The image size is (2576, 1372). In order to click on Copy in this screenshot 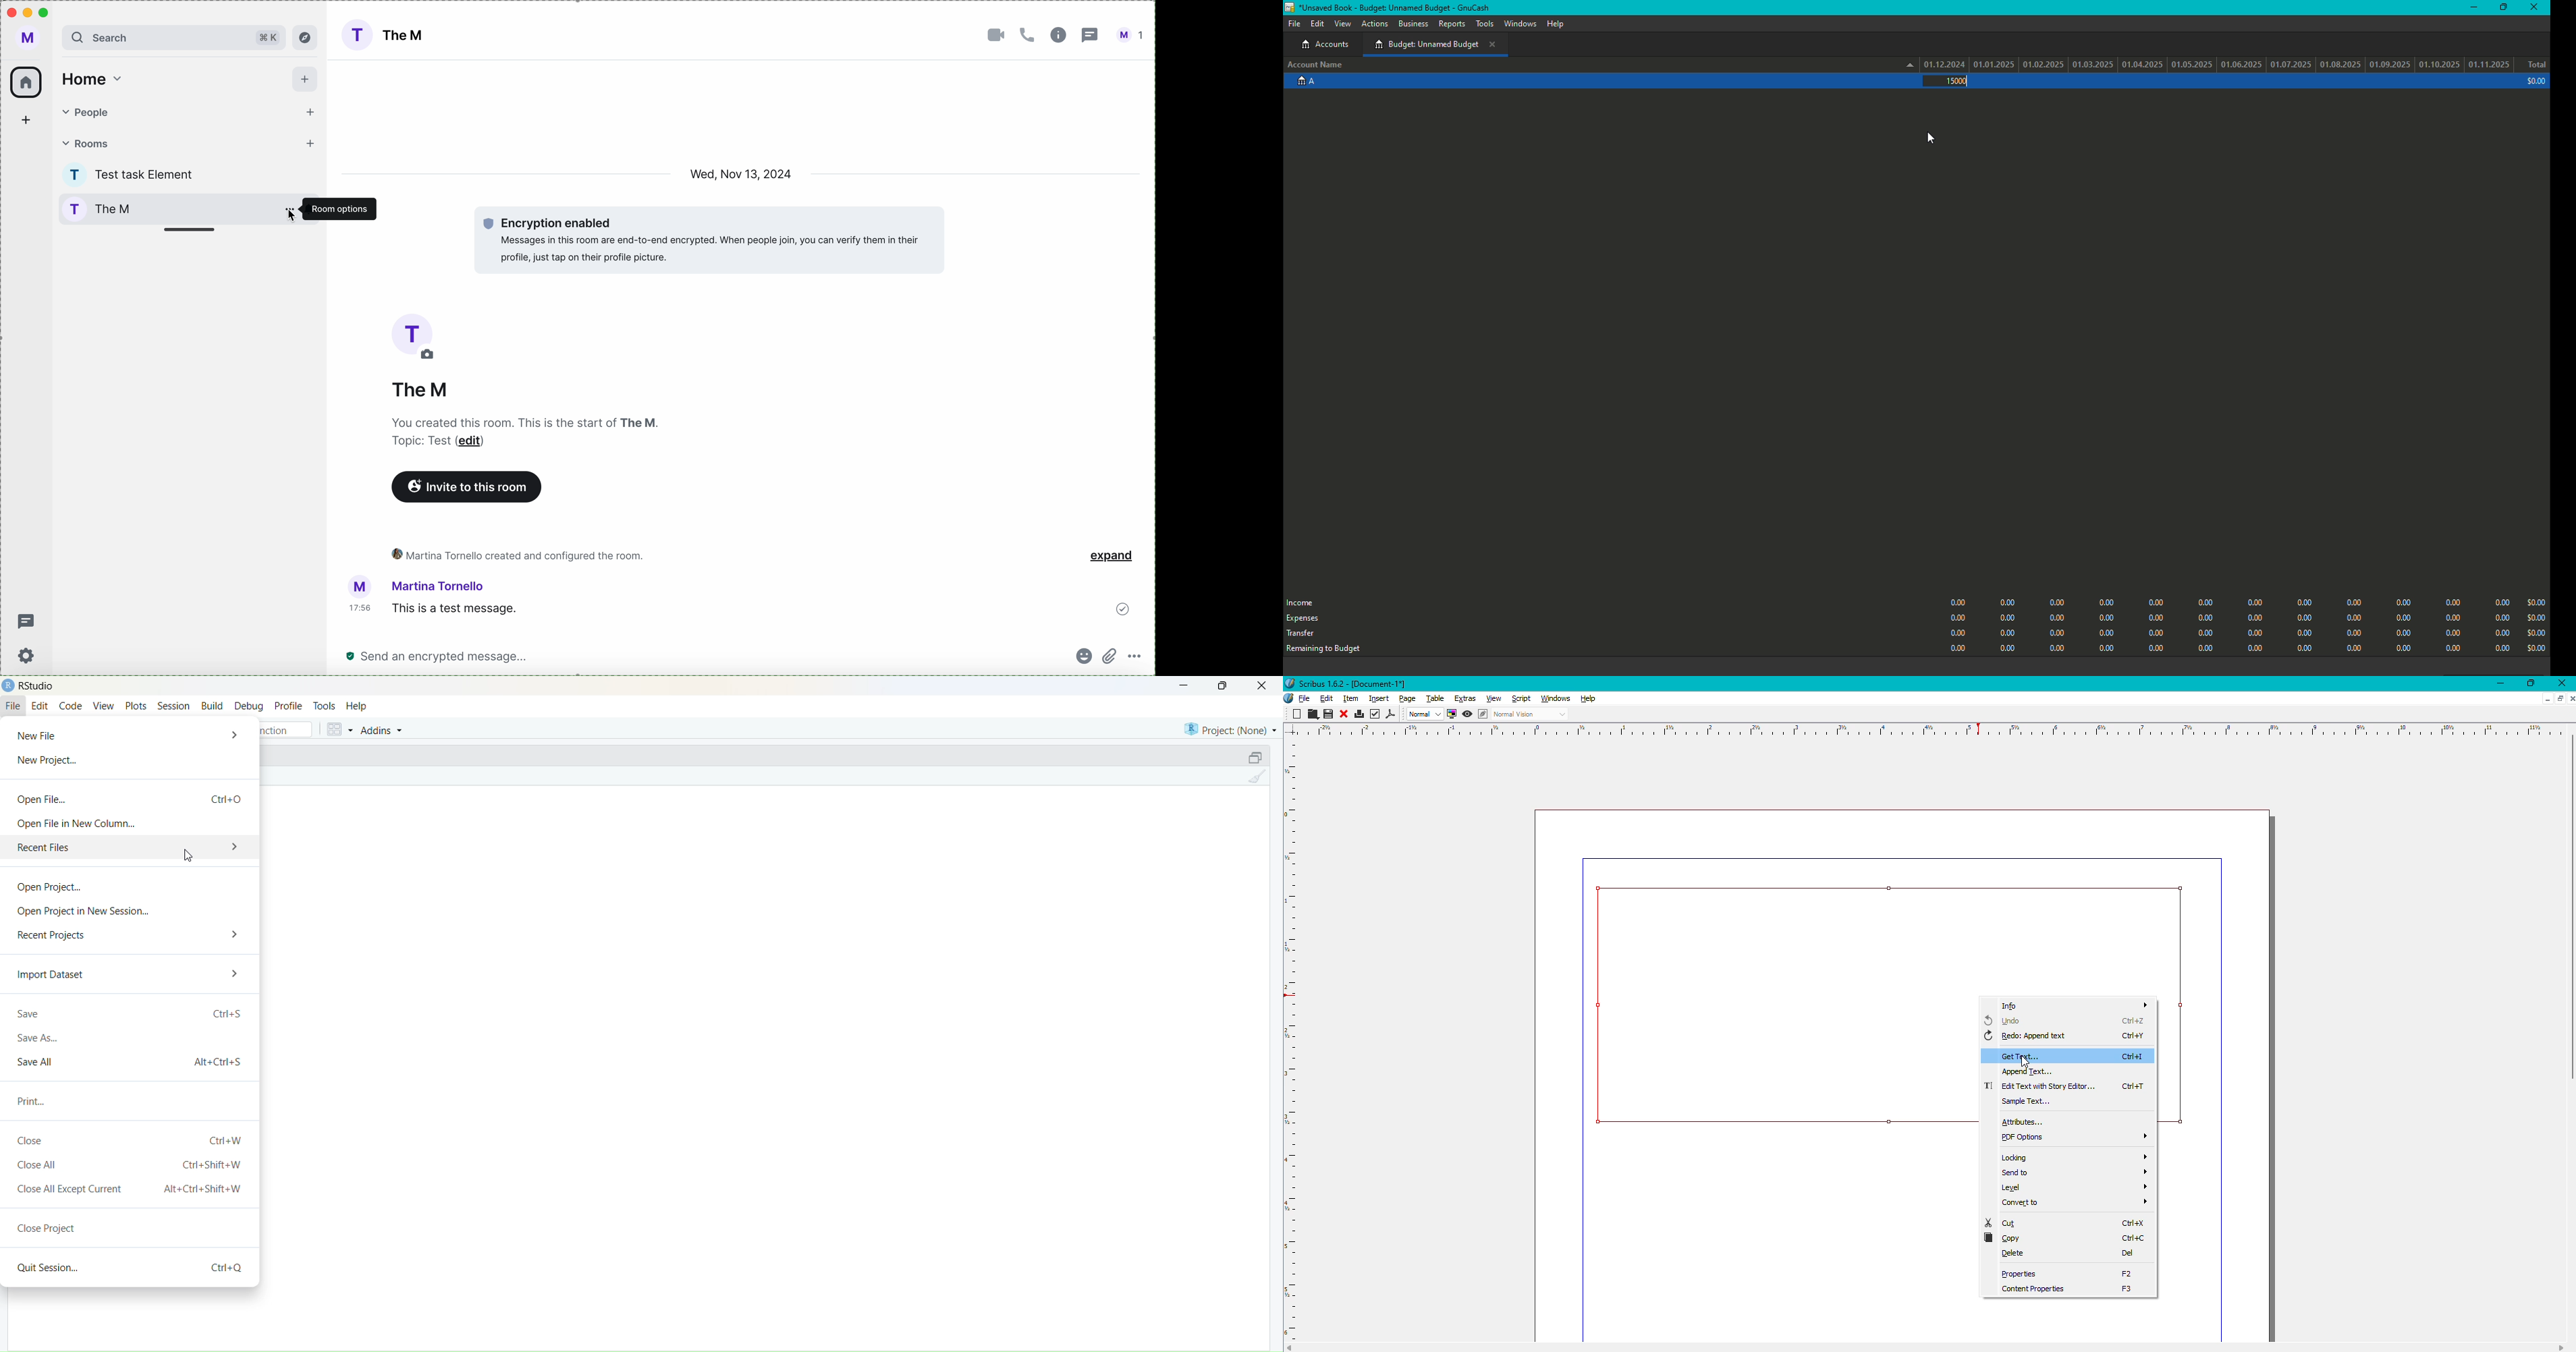, I will do `click(2067, 1240)`.